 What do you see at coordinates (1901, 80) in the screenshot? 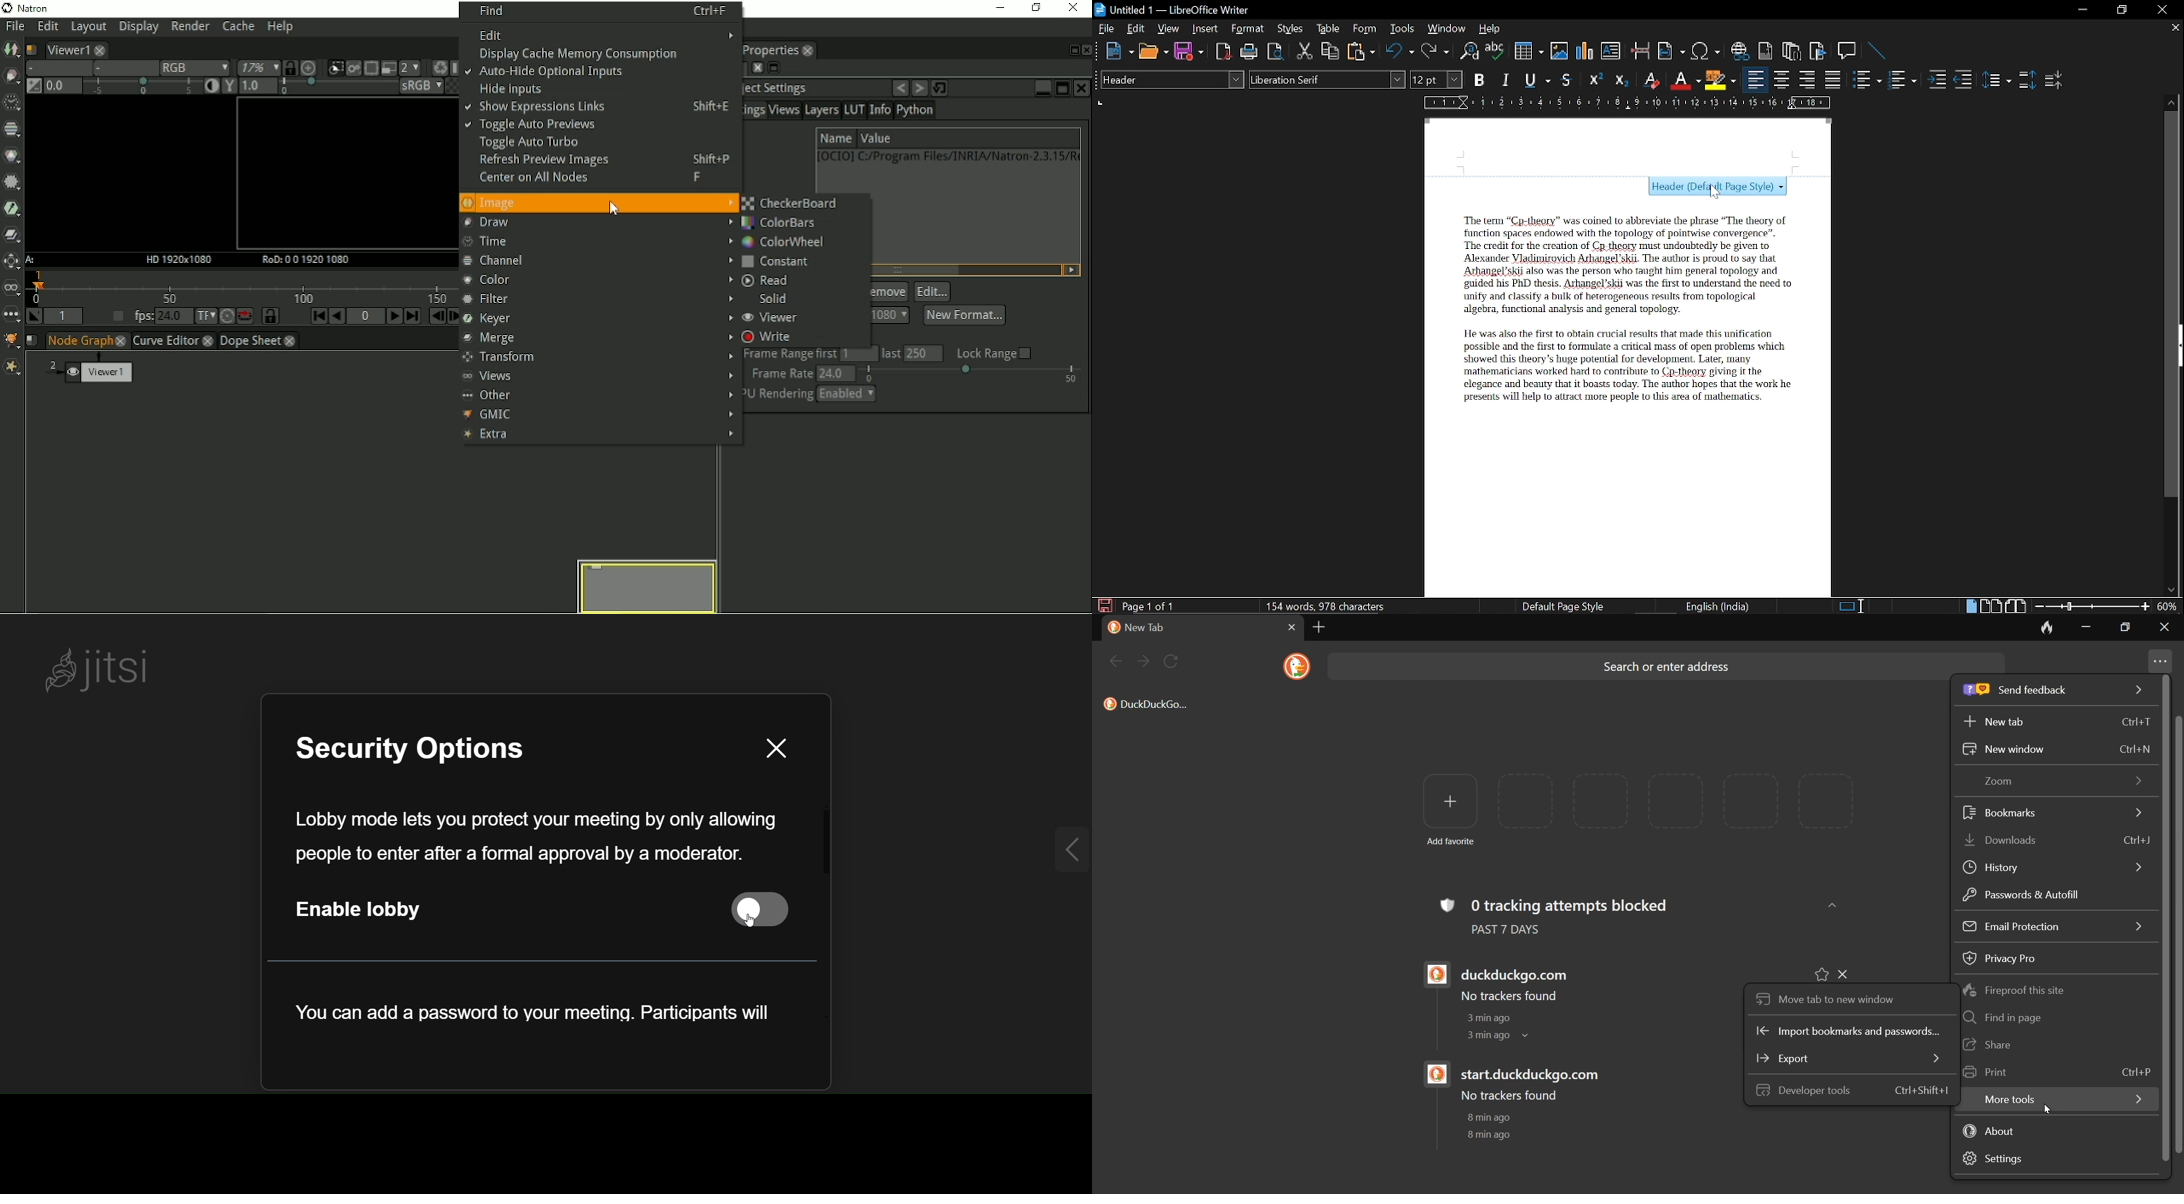
I see `Toggle unordered list` at bounding box center [1901, 80].